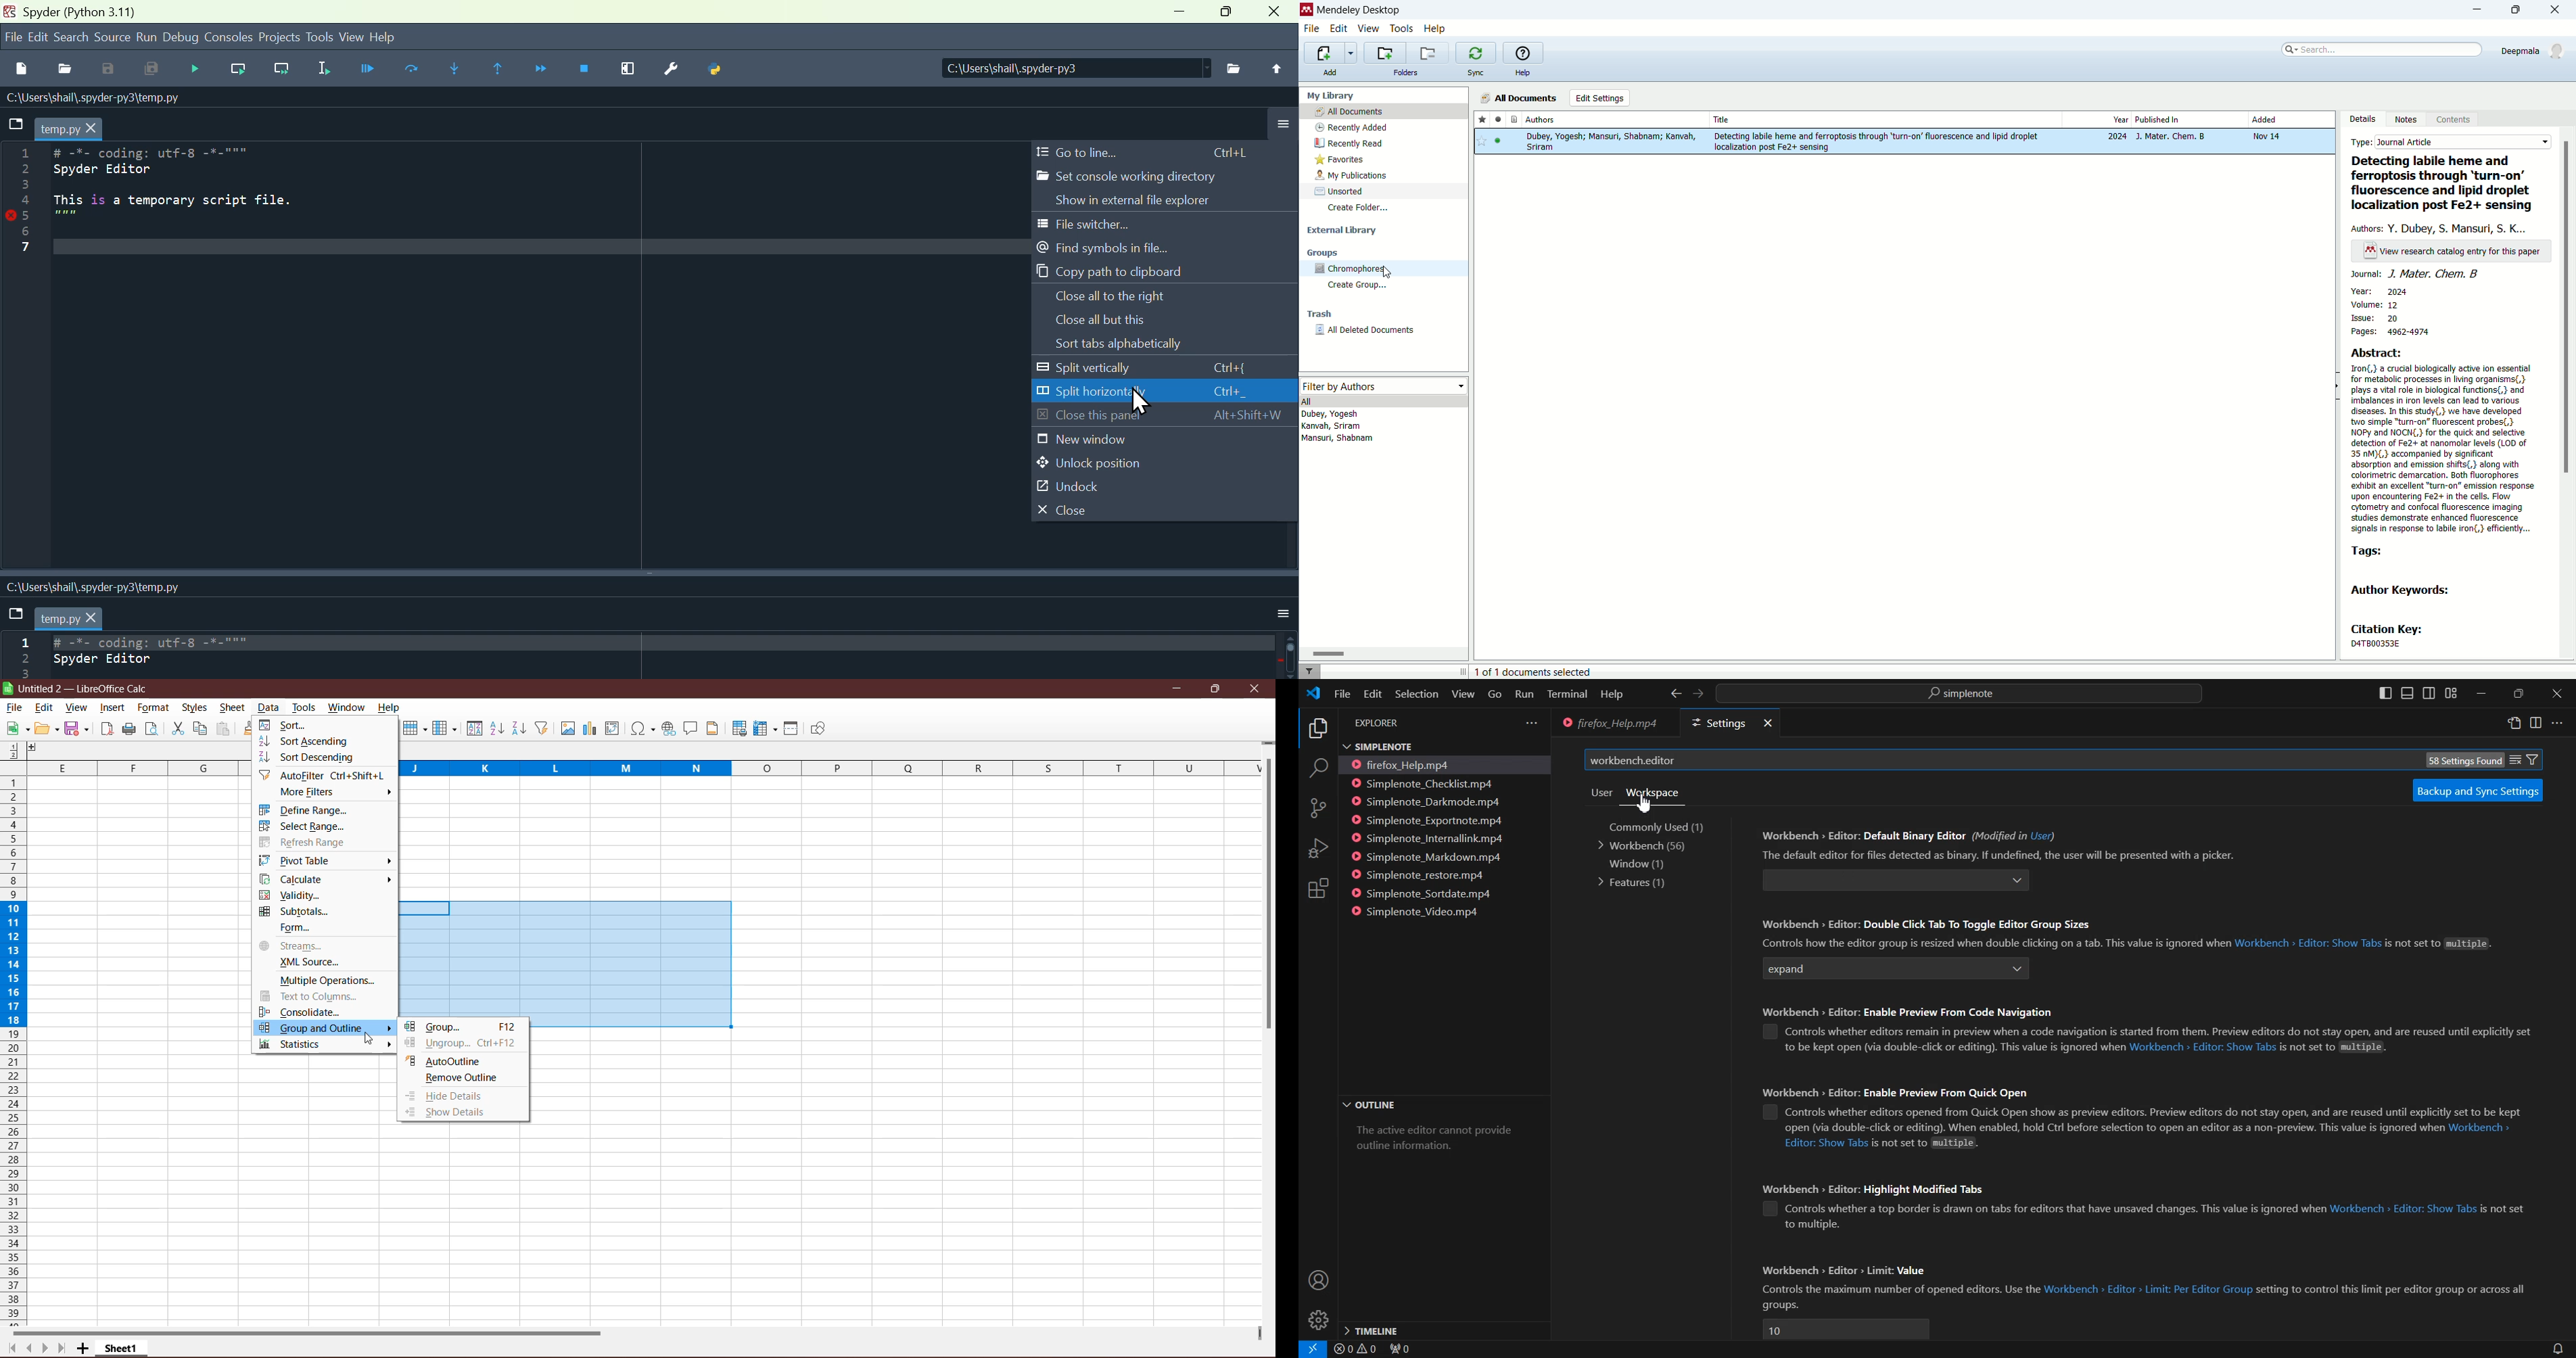 The width and height of the screenshot is (2576, 1372). I want to click on pages: 4962-4974, so click(2402, 332).